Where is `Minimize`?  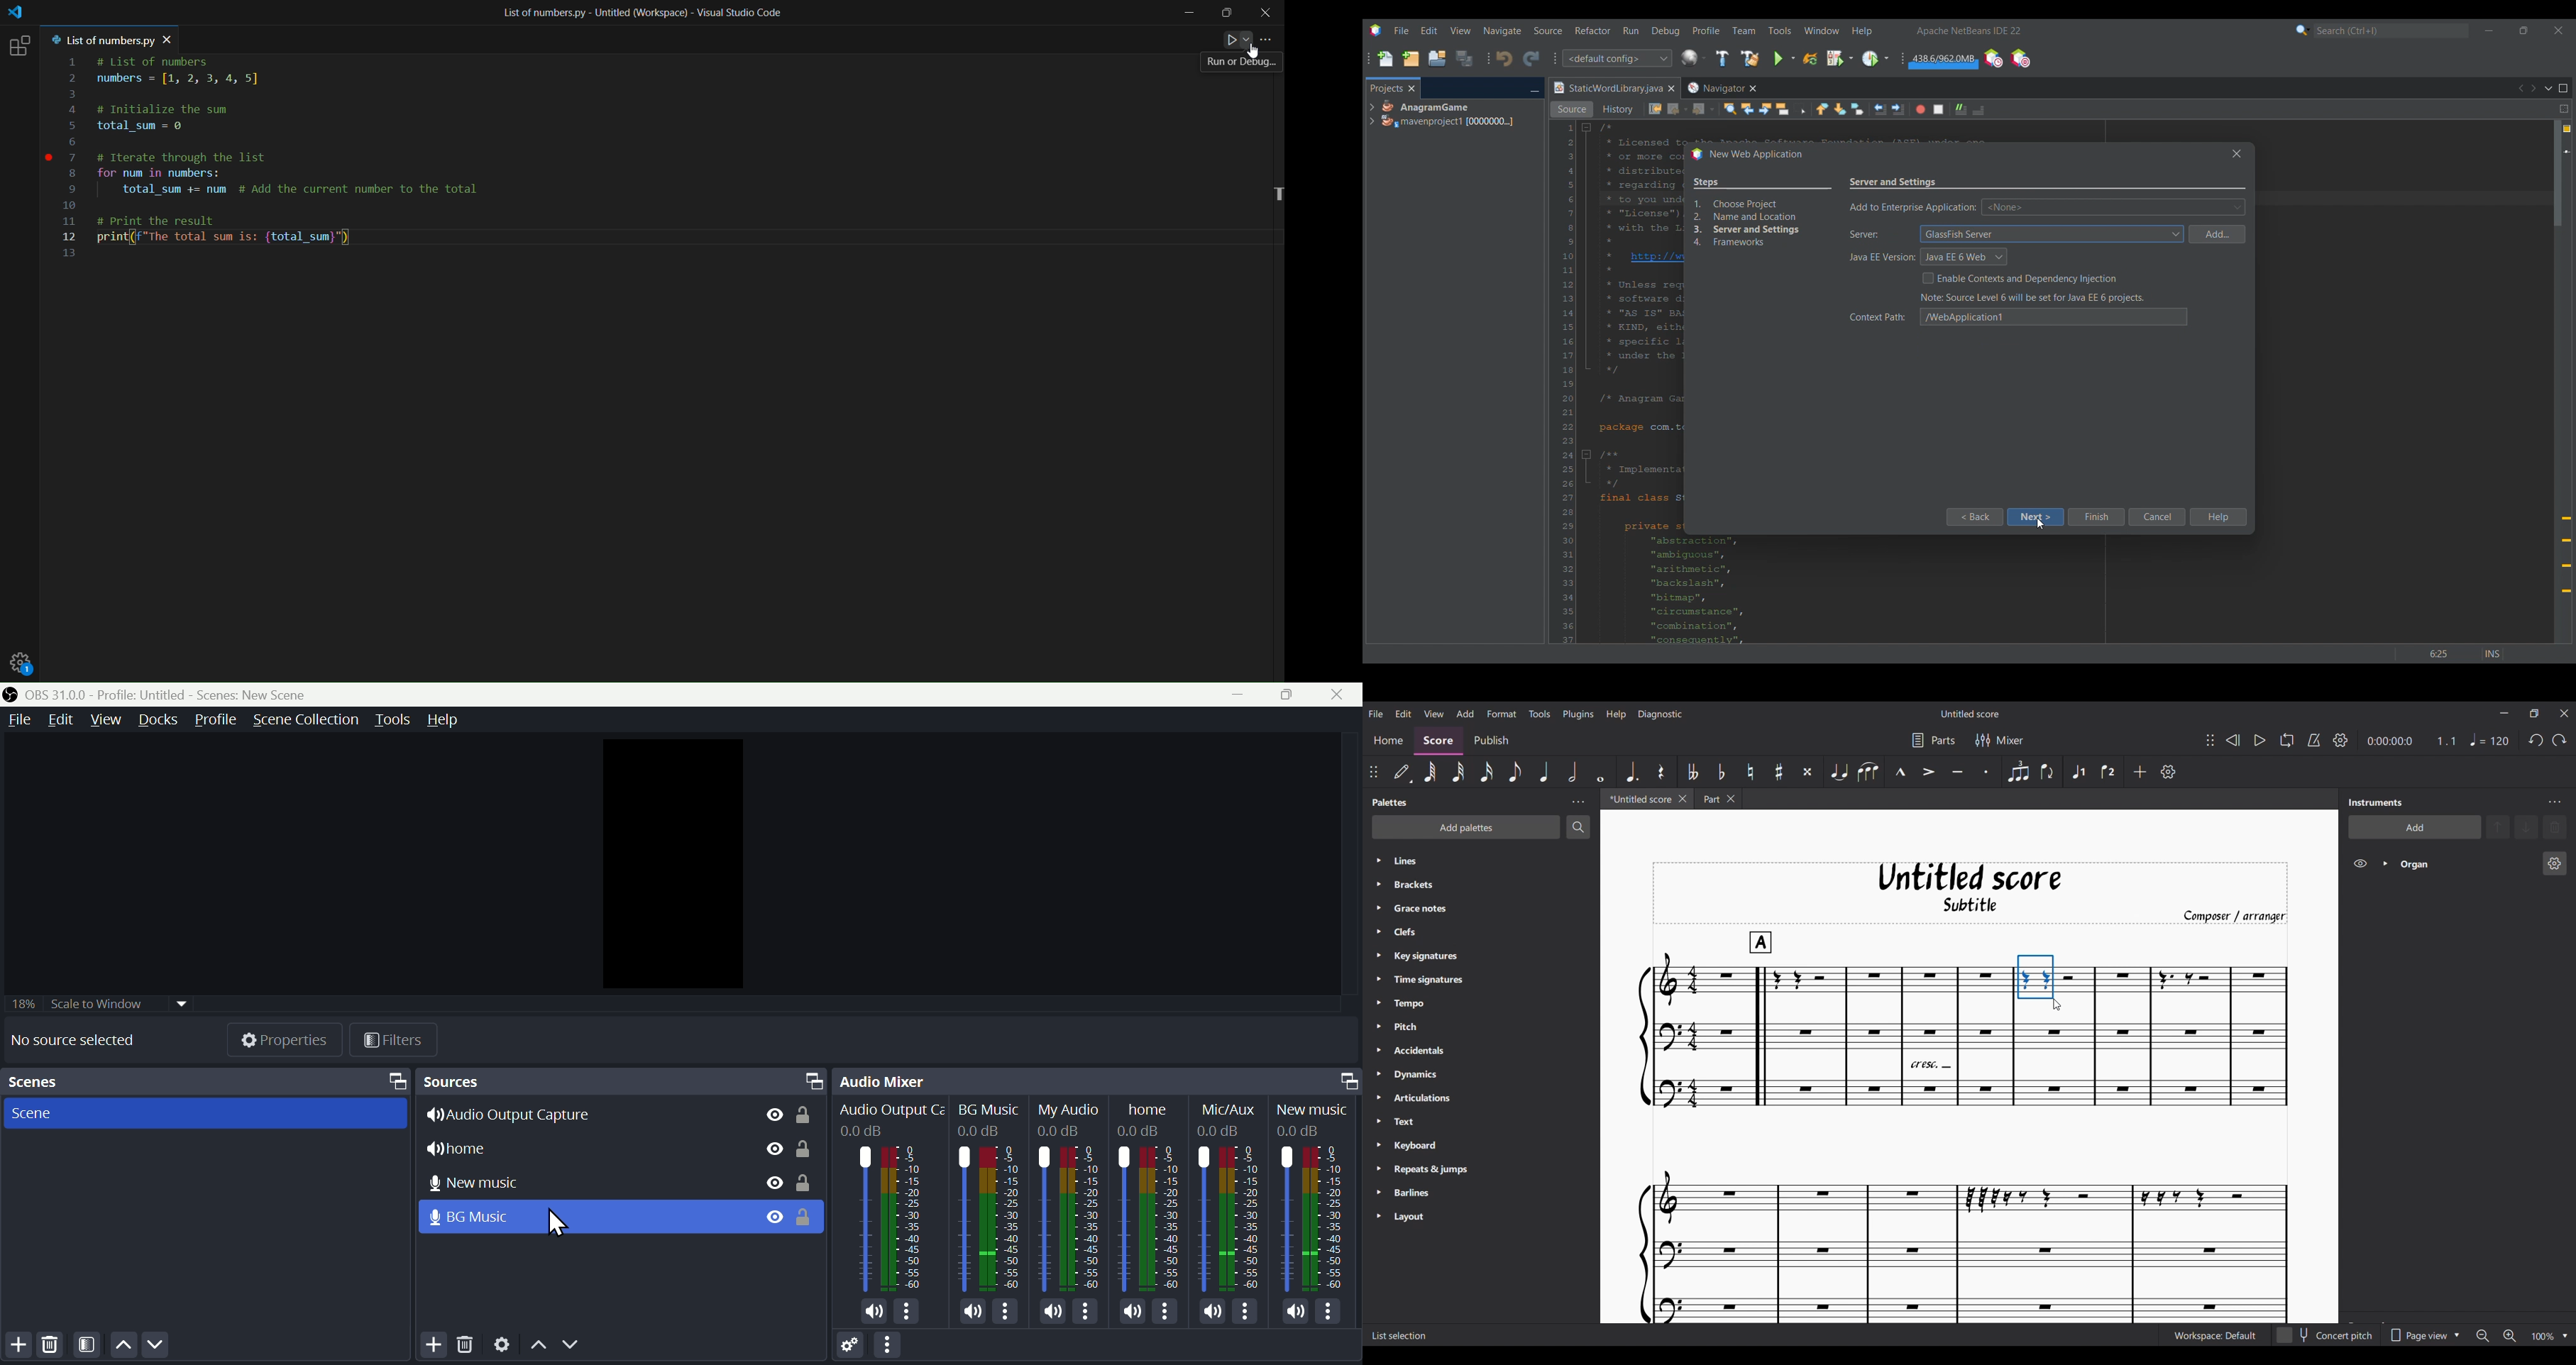 Minimize is located at coordinates (1534, 89).